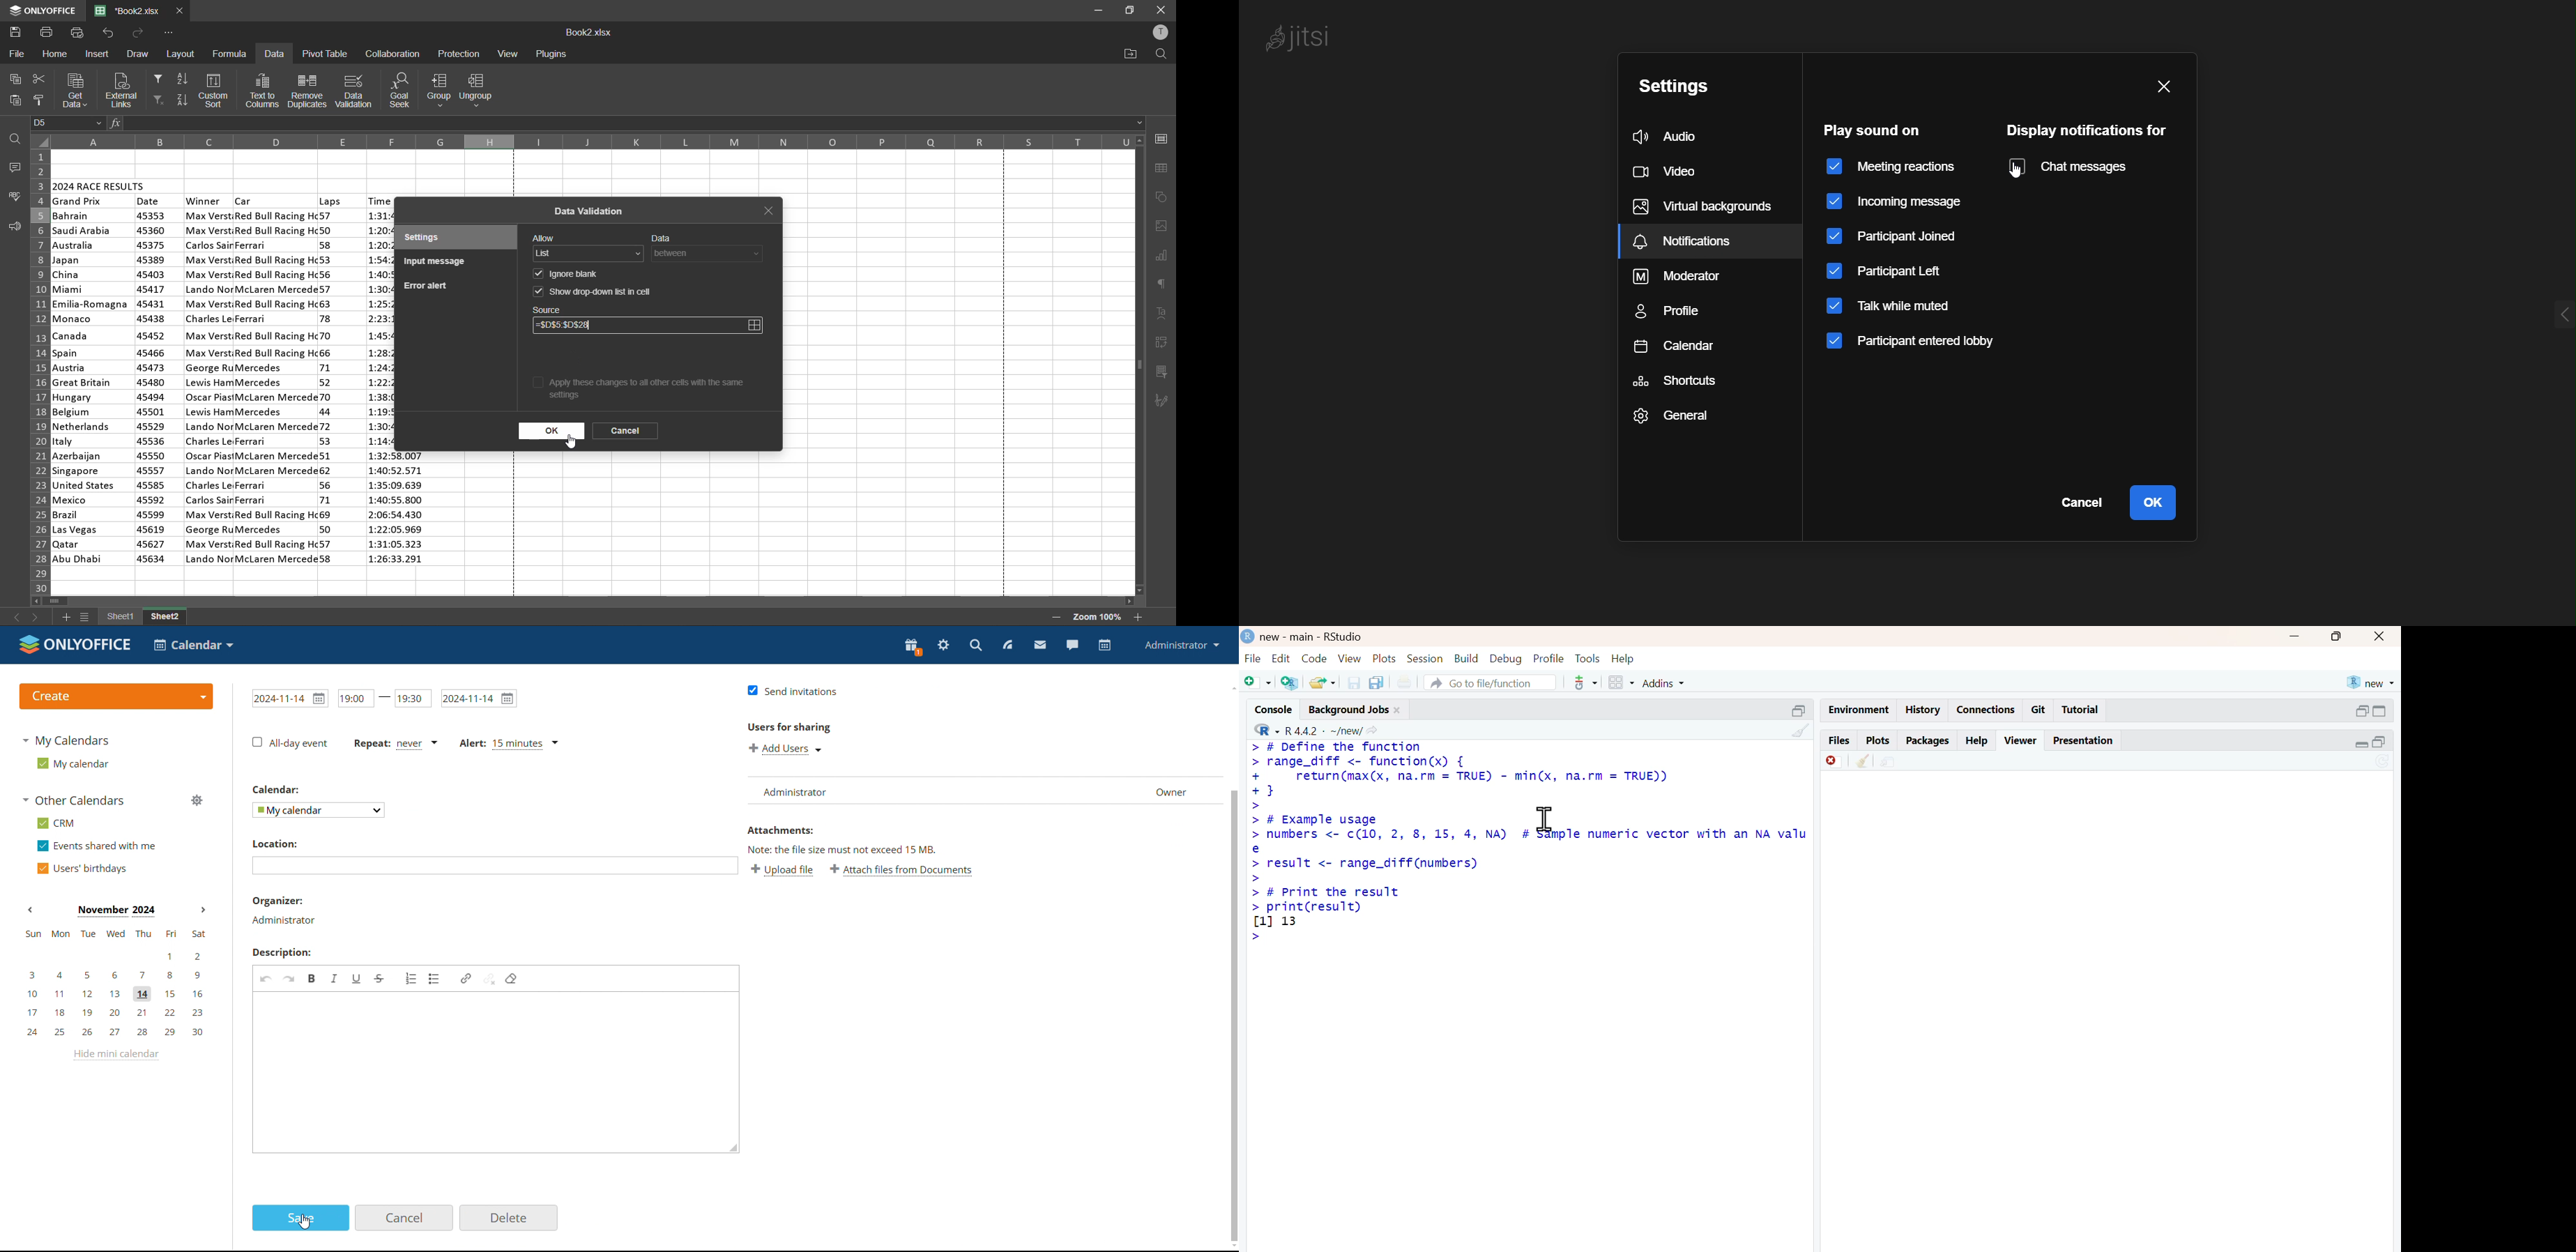  I want to click on build, so click(1468, 659).